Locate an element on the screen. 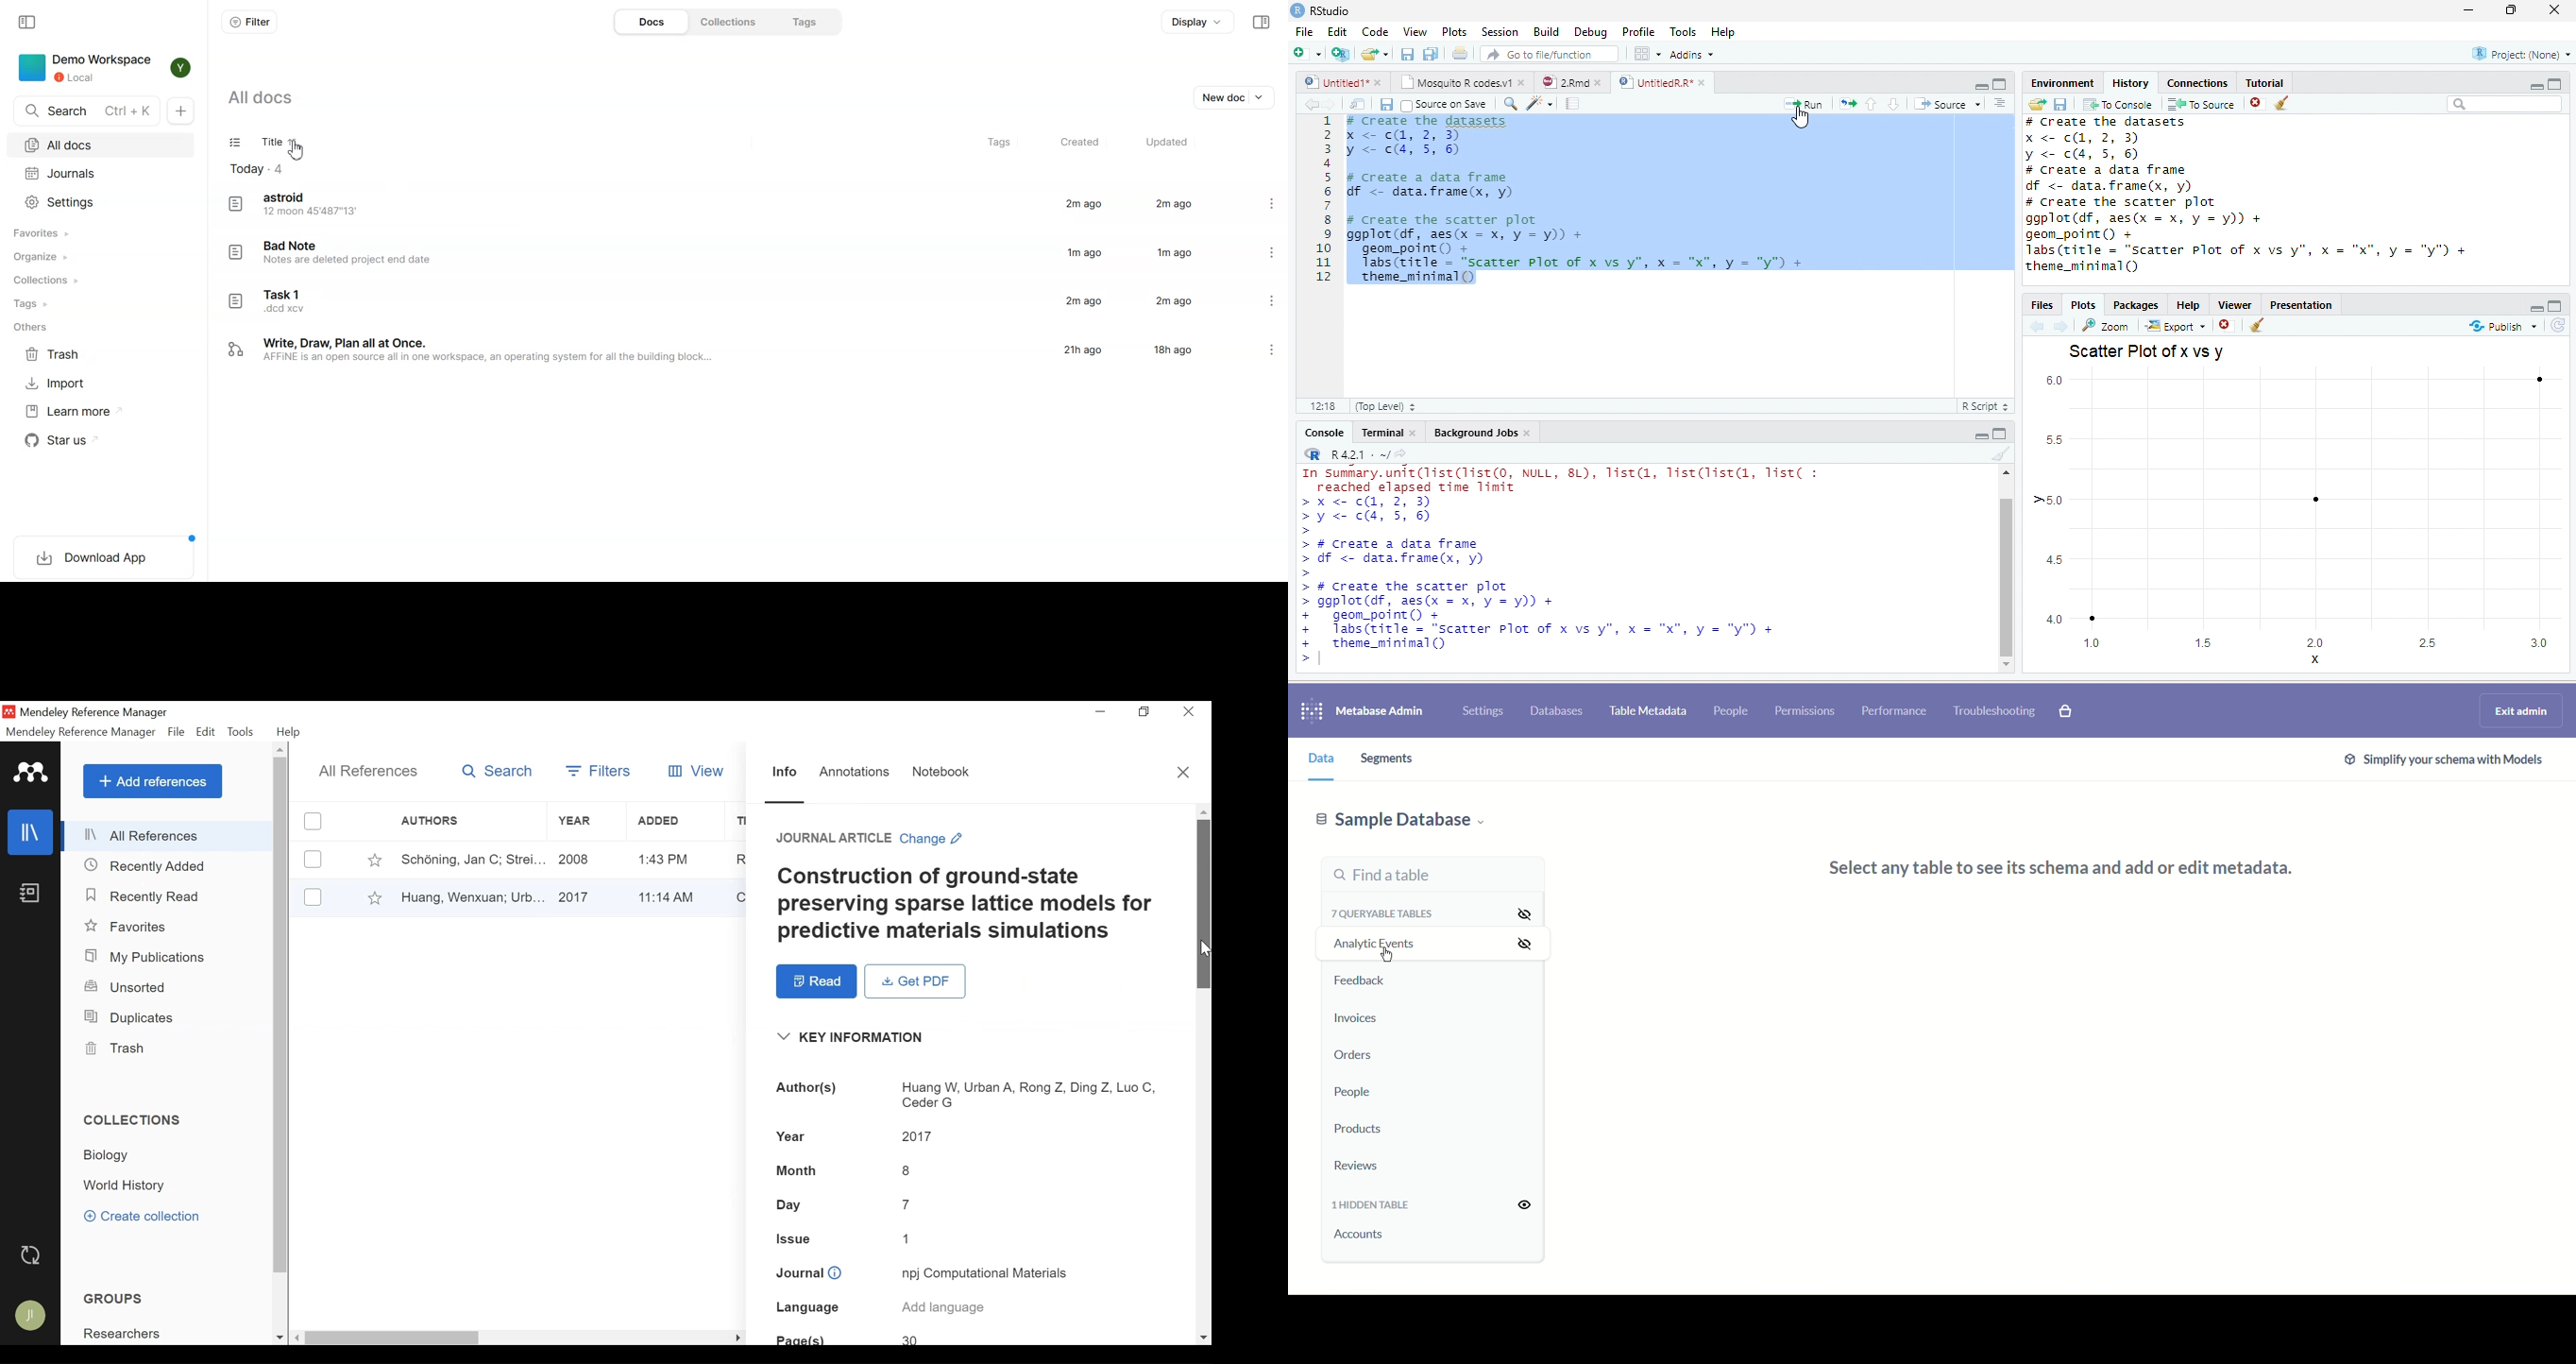  Recently Read is located at coordinates (150, 897).